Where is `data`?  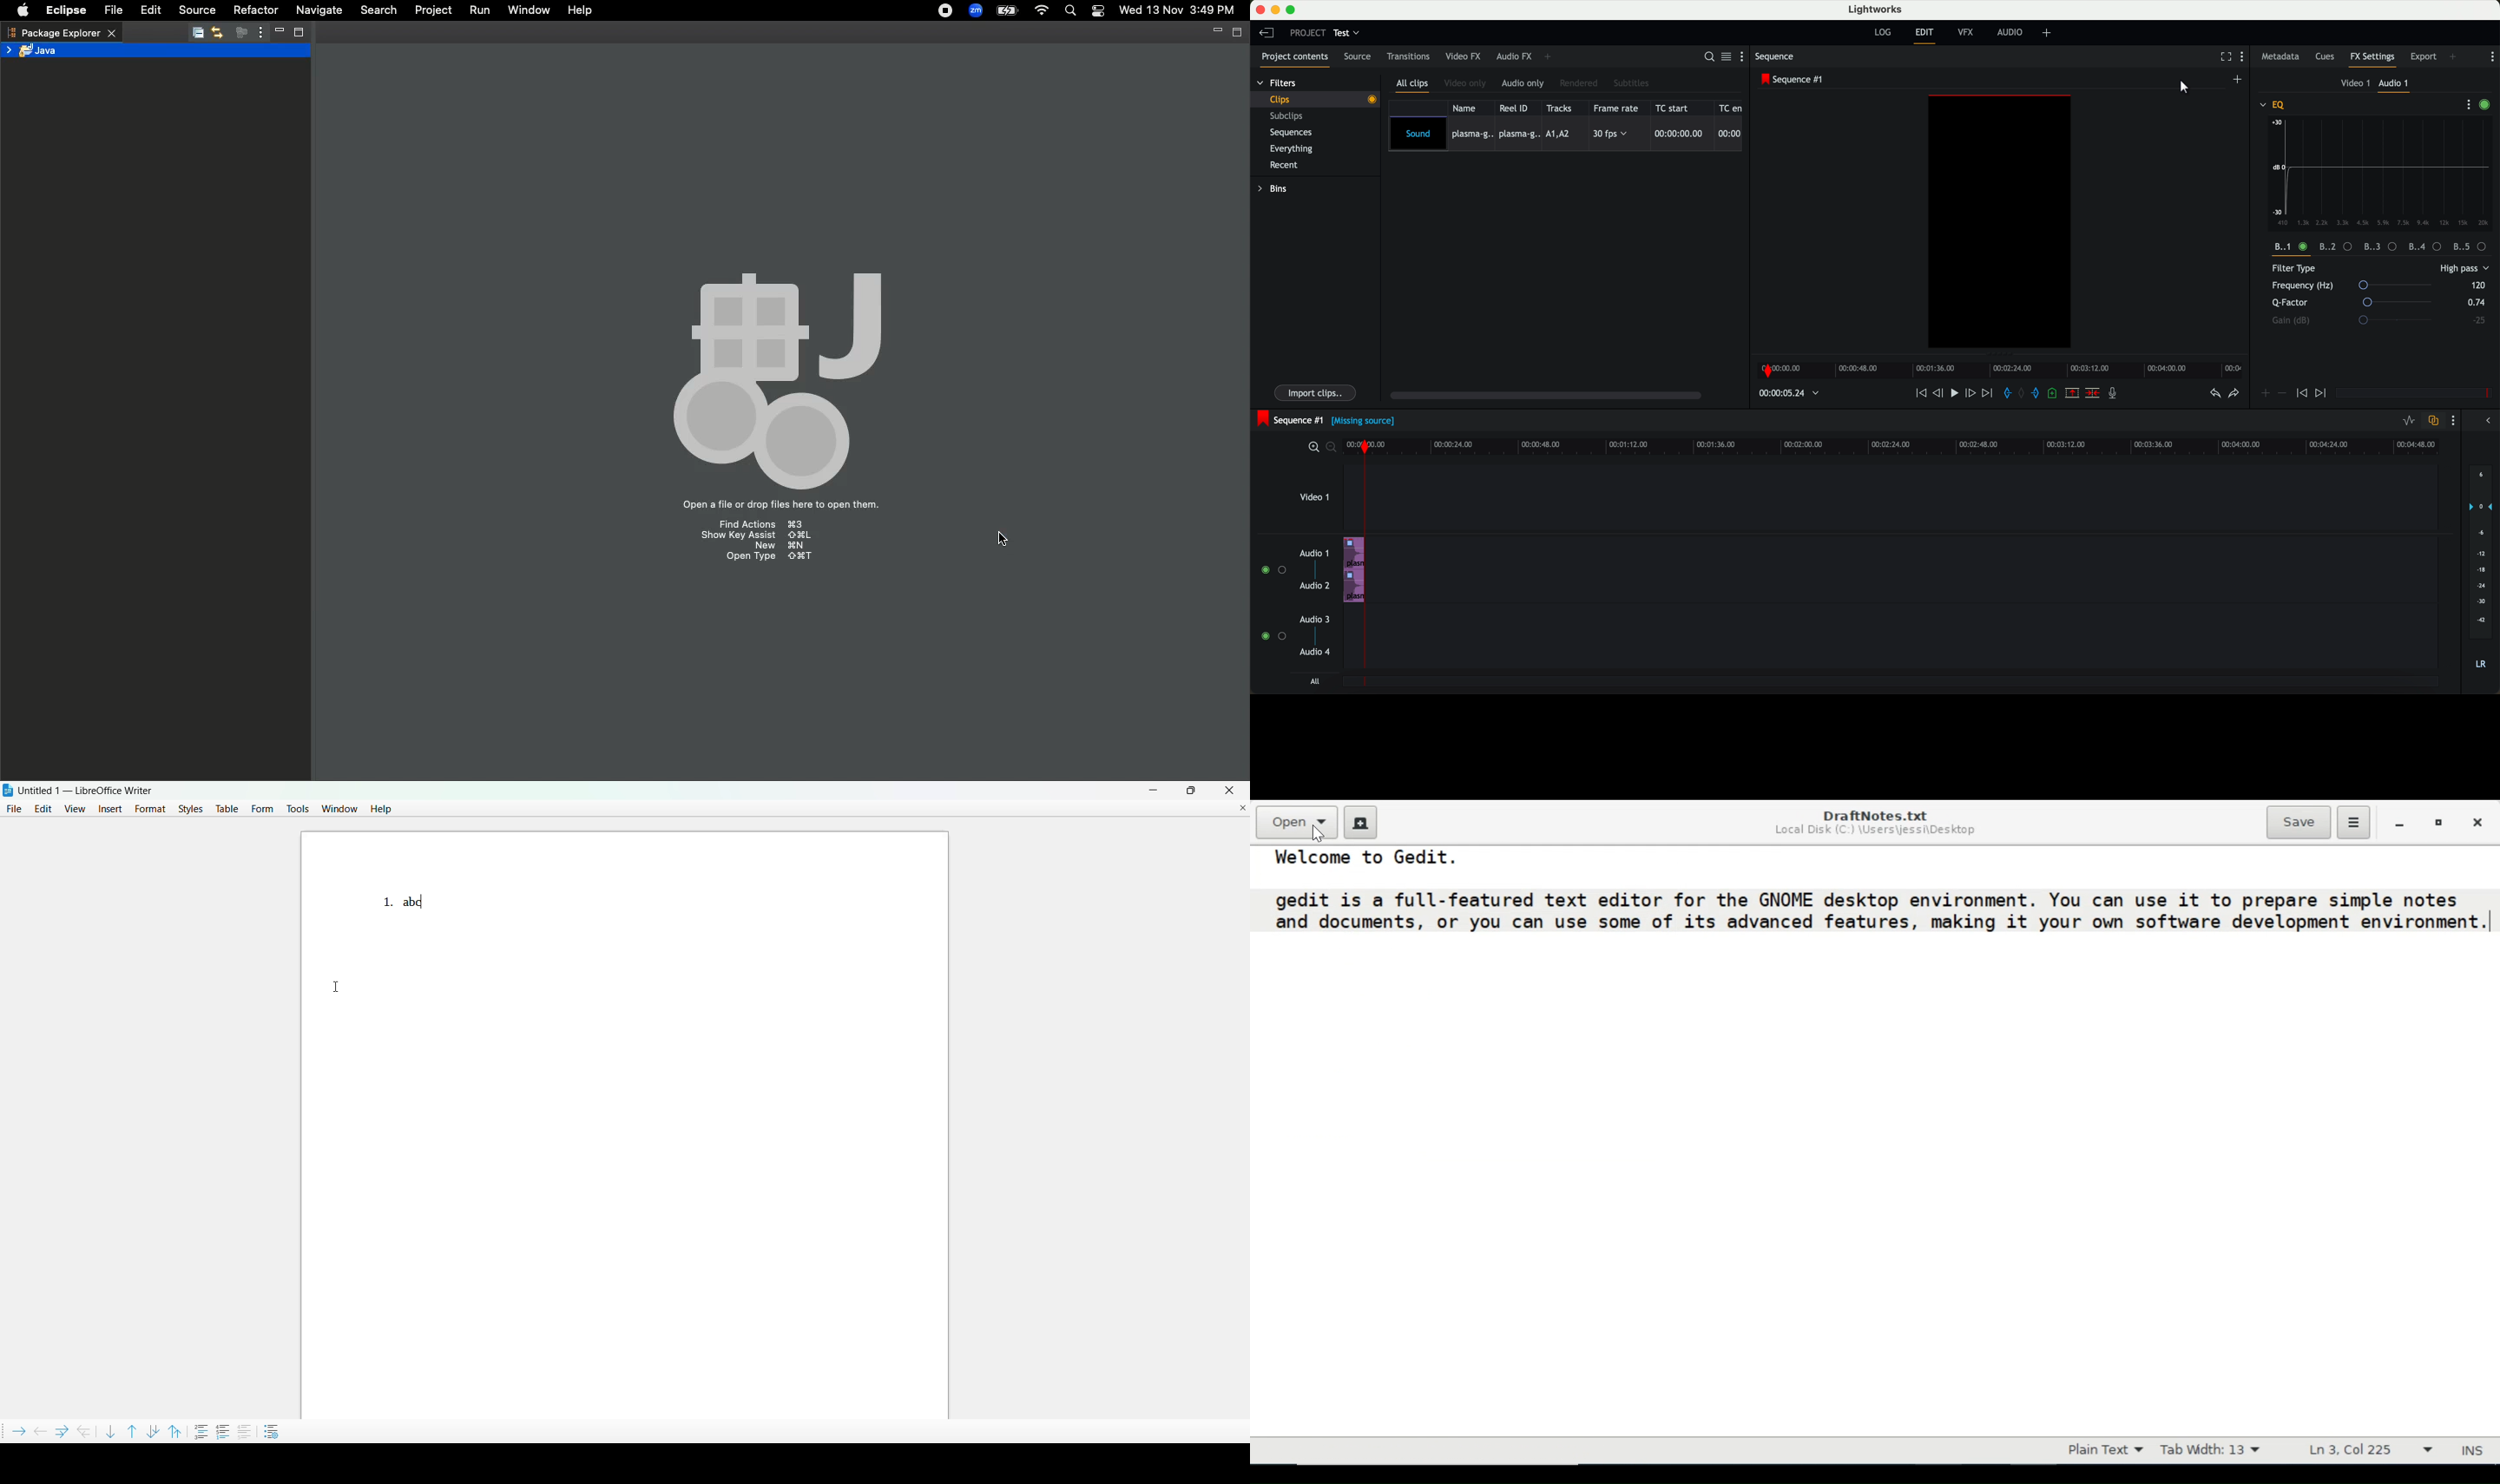 data is located at coordinates (2383, 248).